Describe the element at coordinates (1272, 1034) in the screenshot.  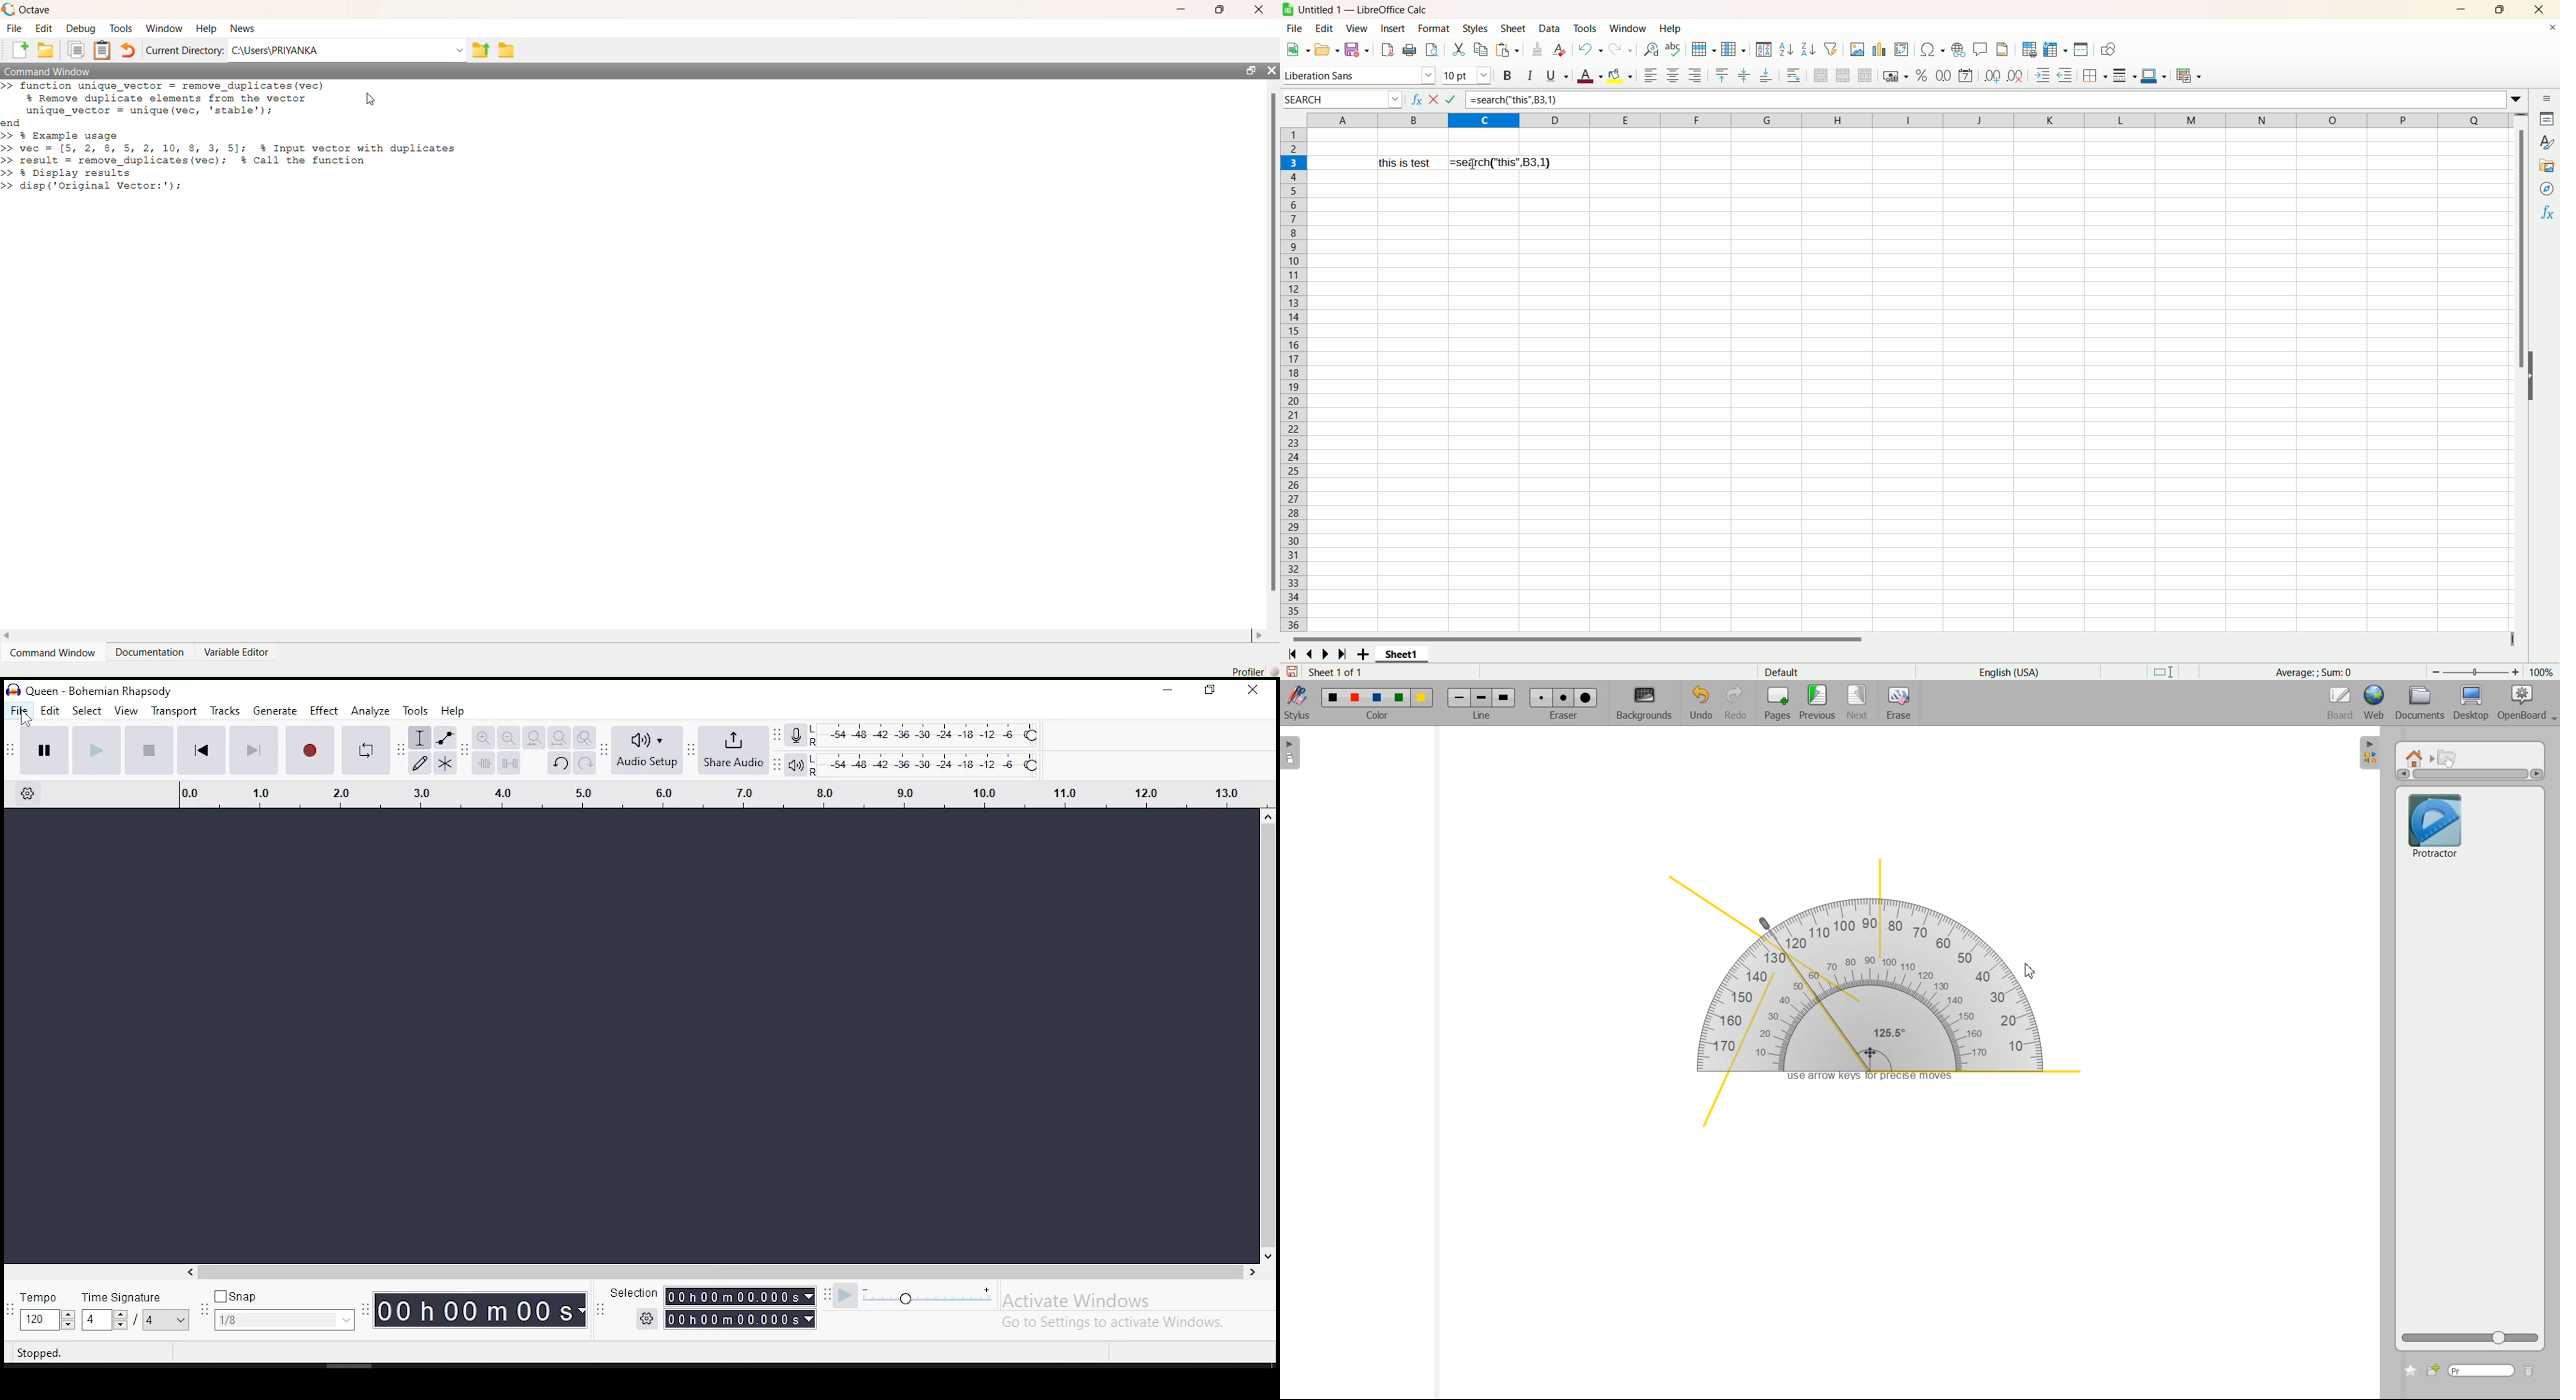
I see `scroll bar` at that location.